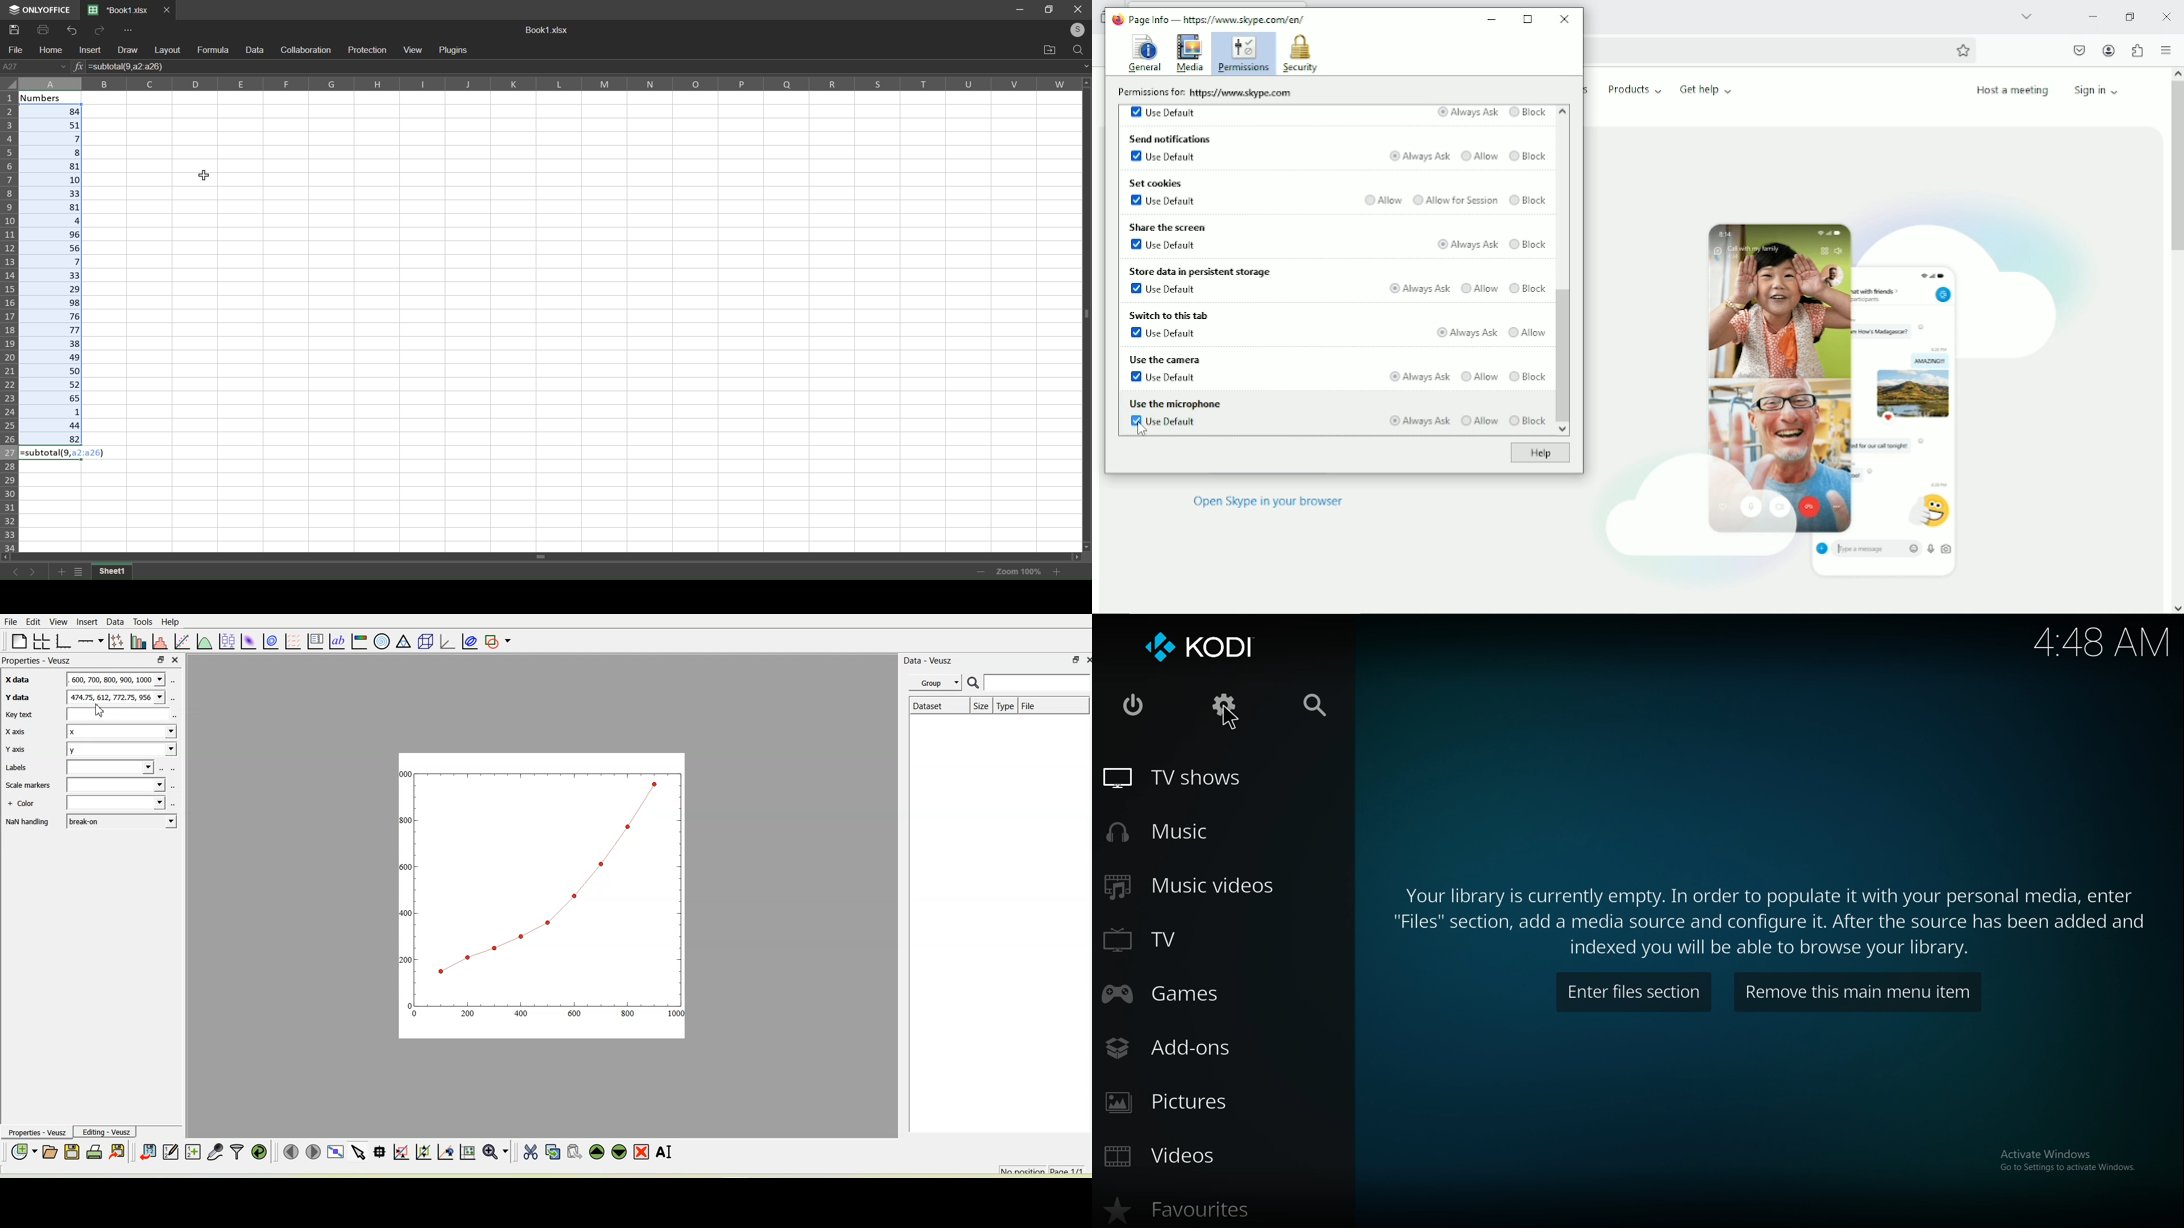  What do you see at coordinates (412, 51) in the screenshot?
I see `view` at bounding box center [412, 51].